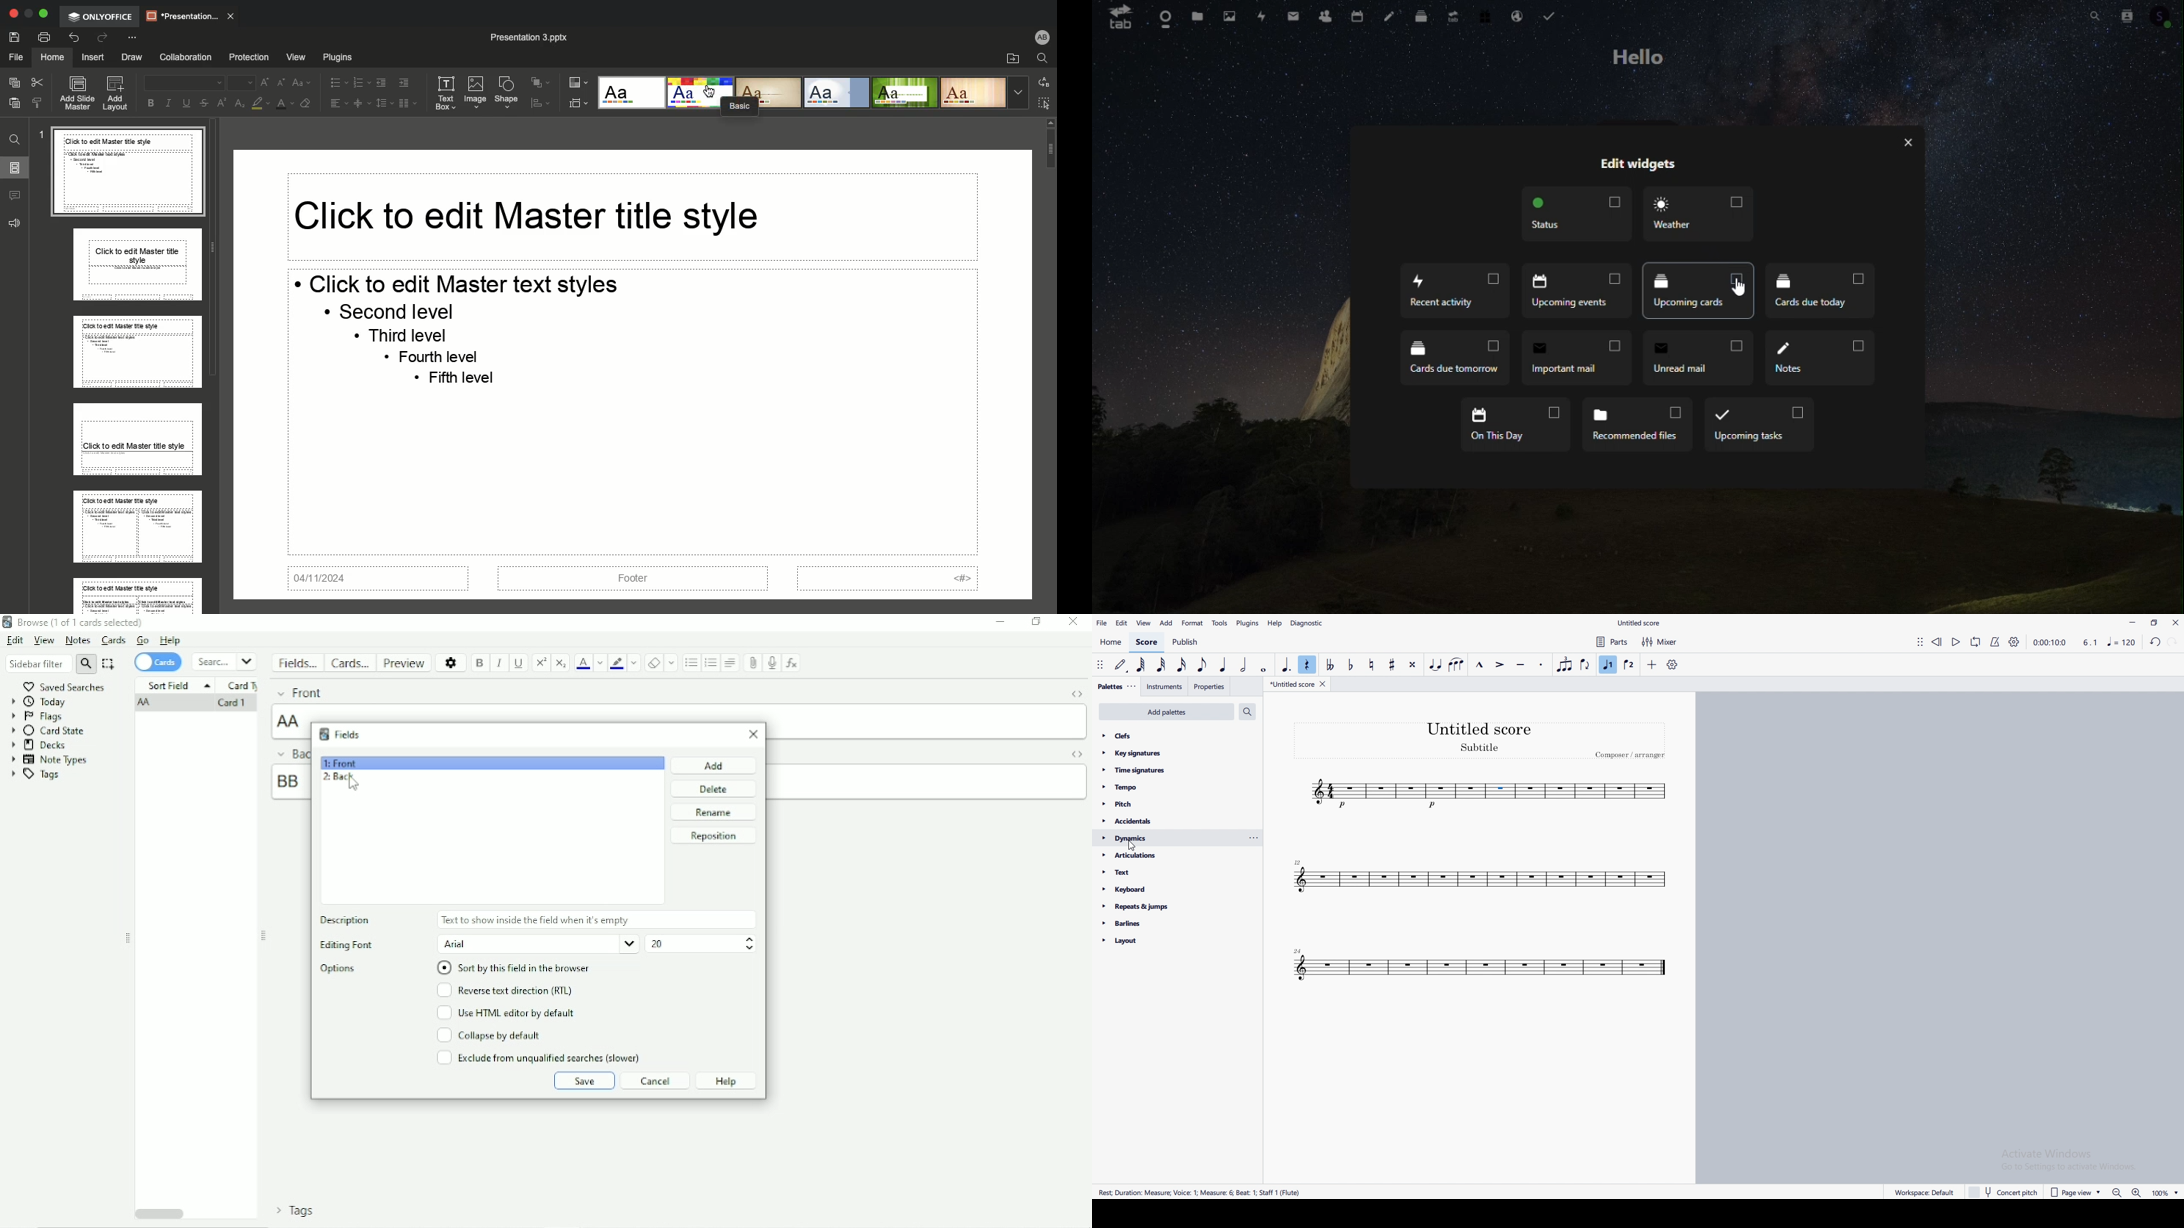 The image size is (2184, 1232). Describe the element at coordinates (539, 1057) in the screenshot. I see `Exclude from unqualified searches (slower)` at that location.